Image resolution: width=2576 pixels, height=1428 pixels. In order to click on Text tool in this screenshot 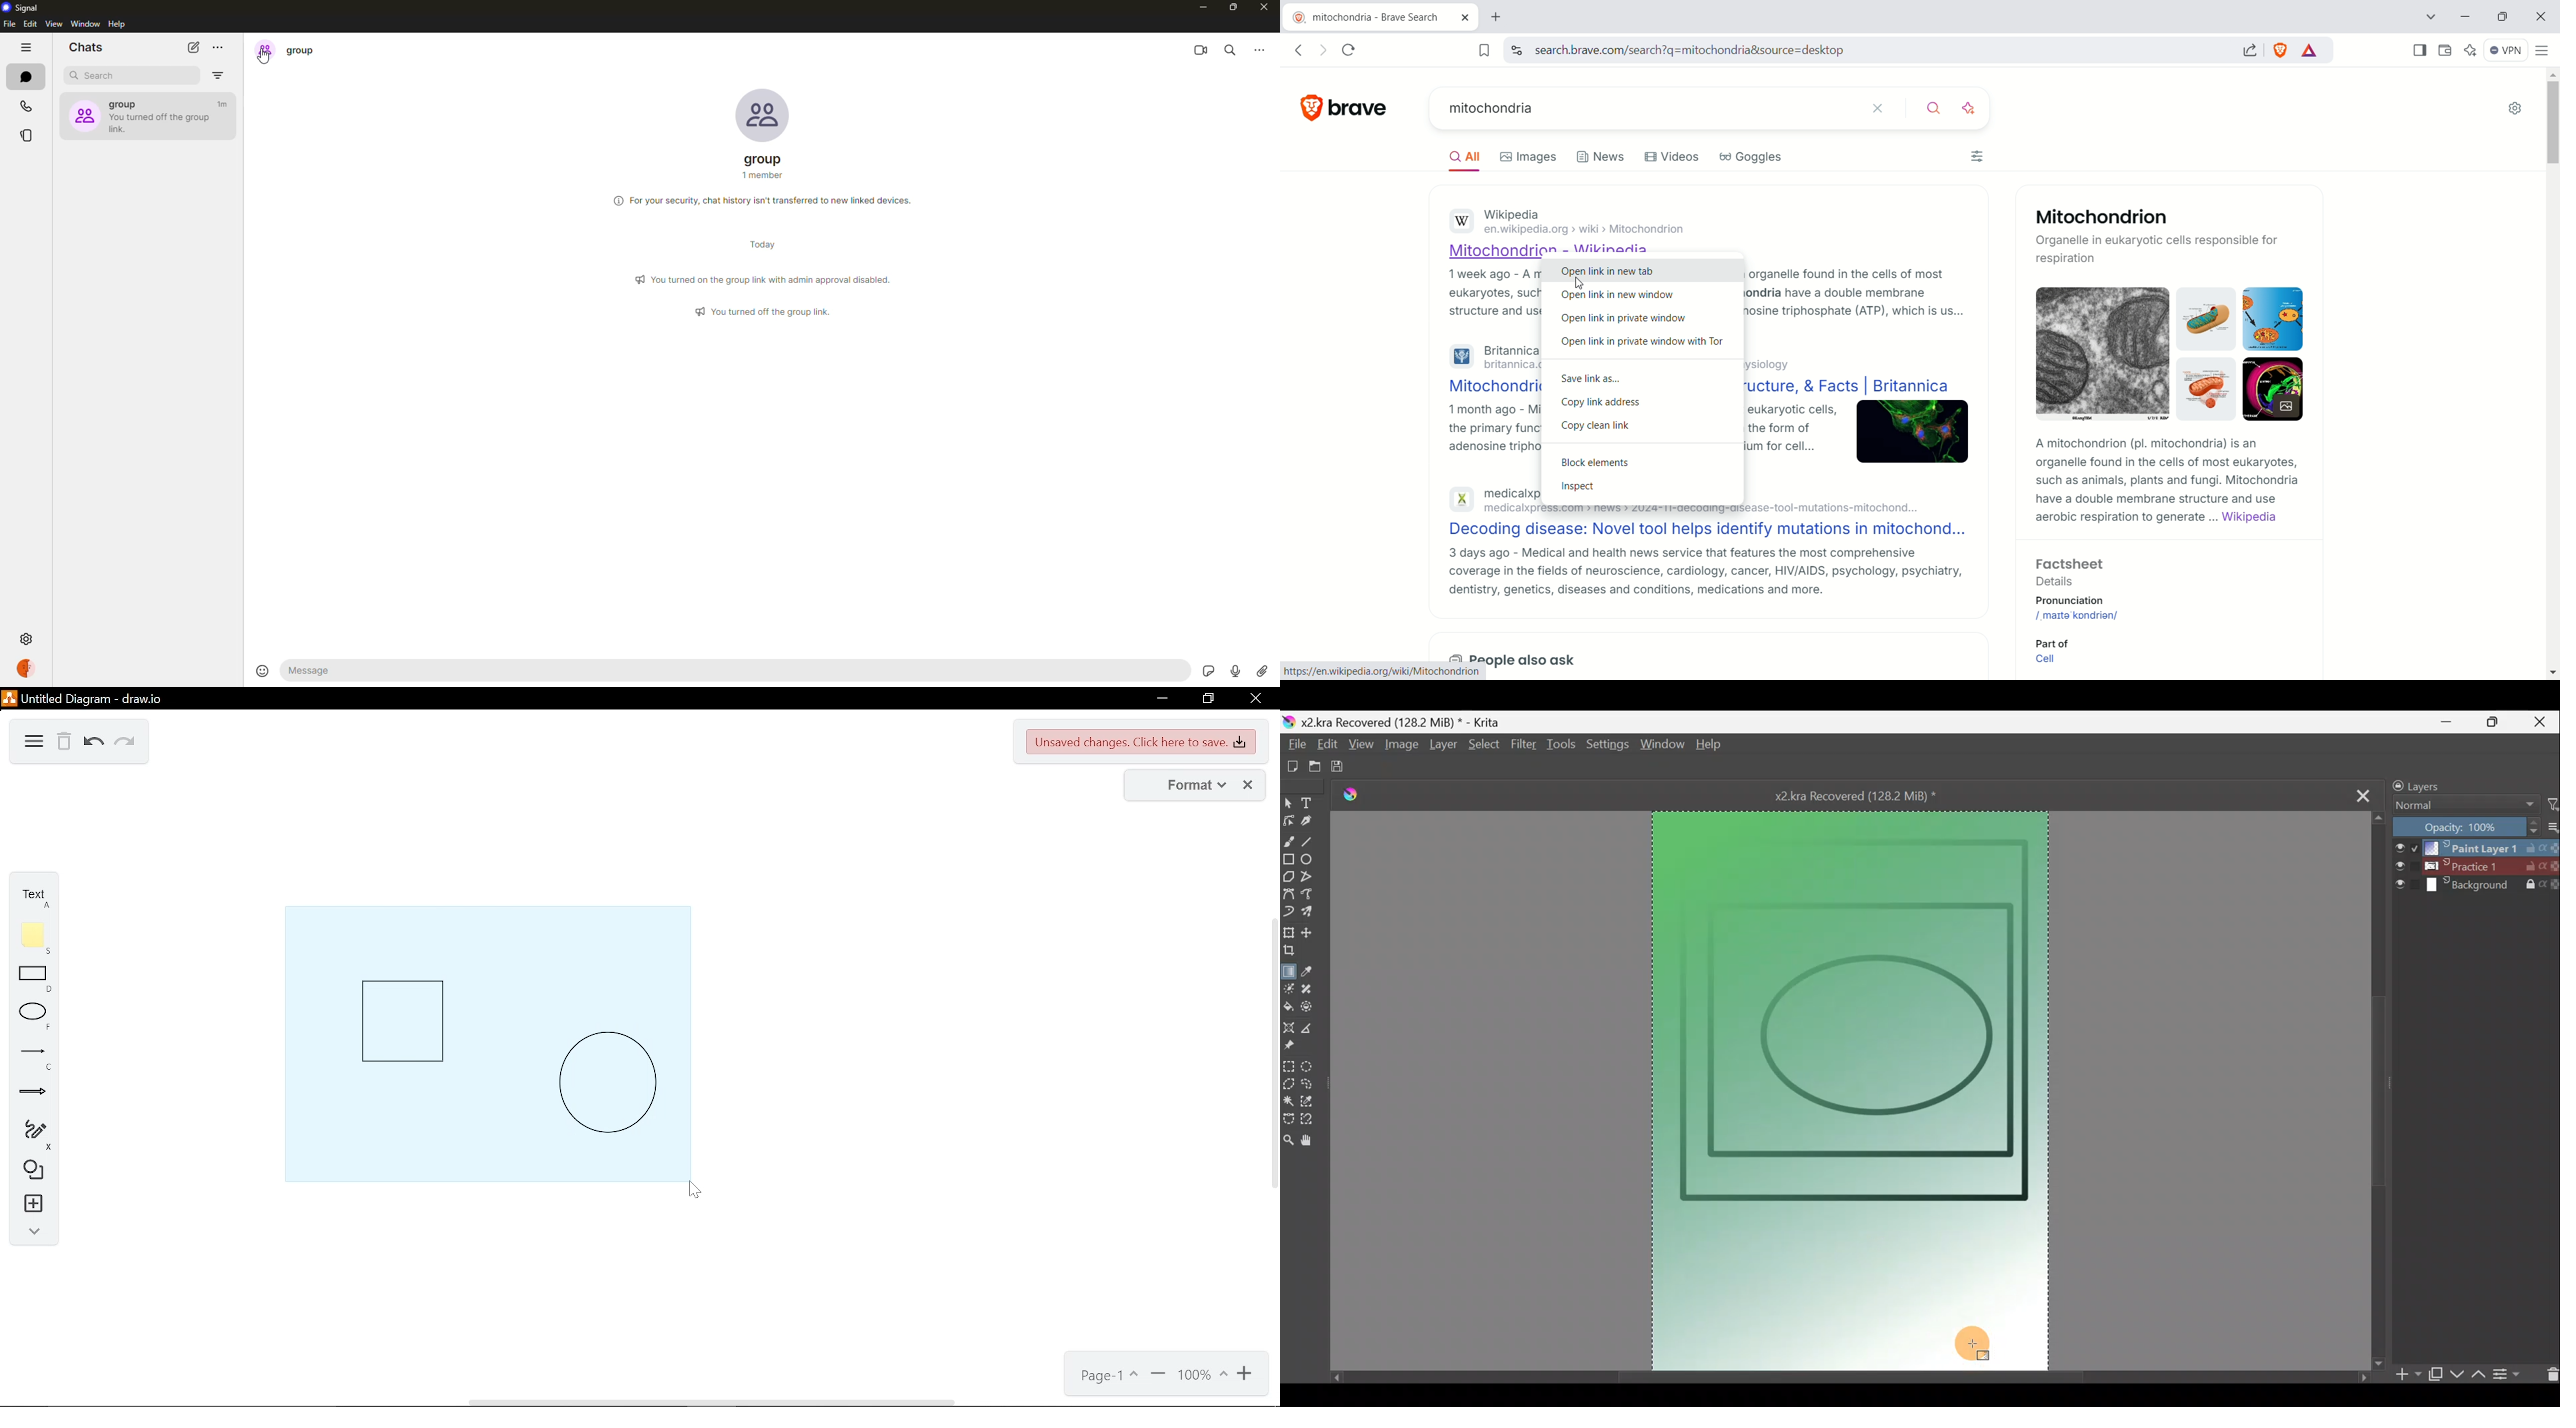, I will do `click(1311, 803)`.